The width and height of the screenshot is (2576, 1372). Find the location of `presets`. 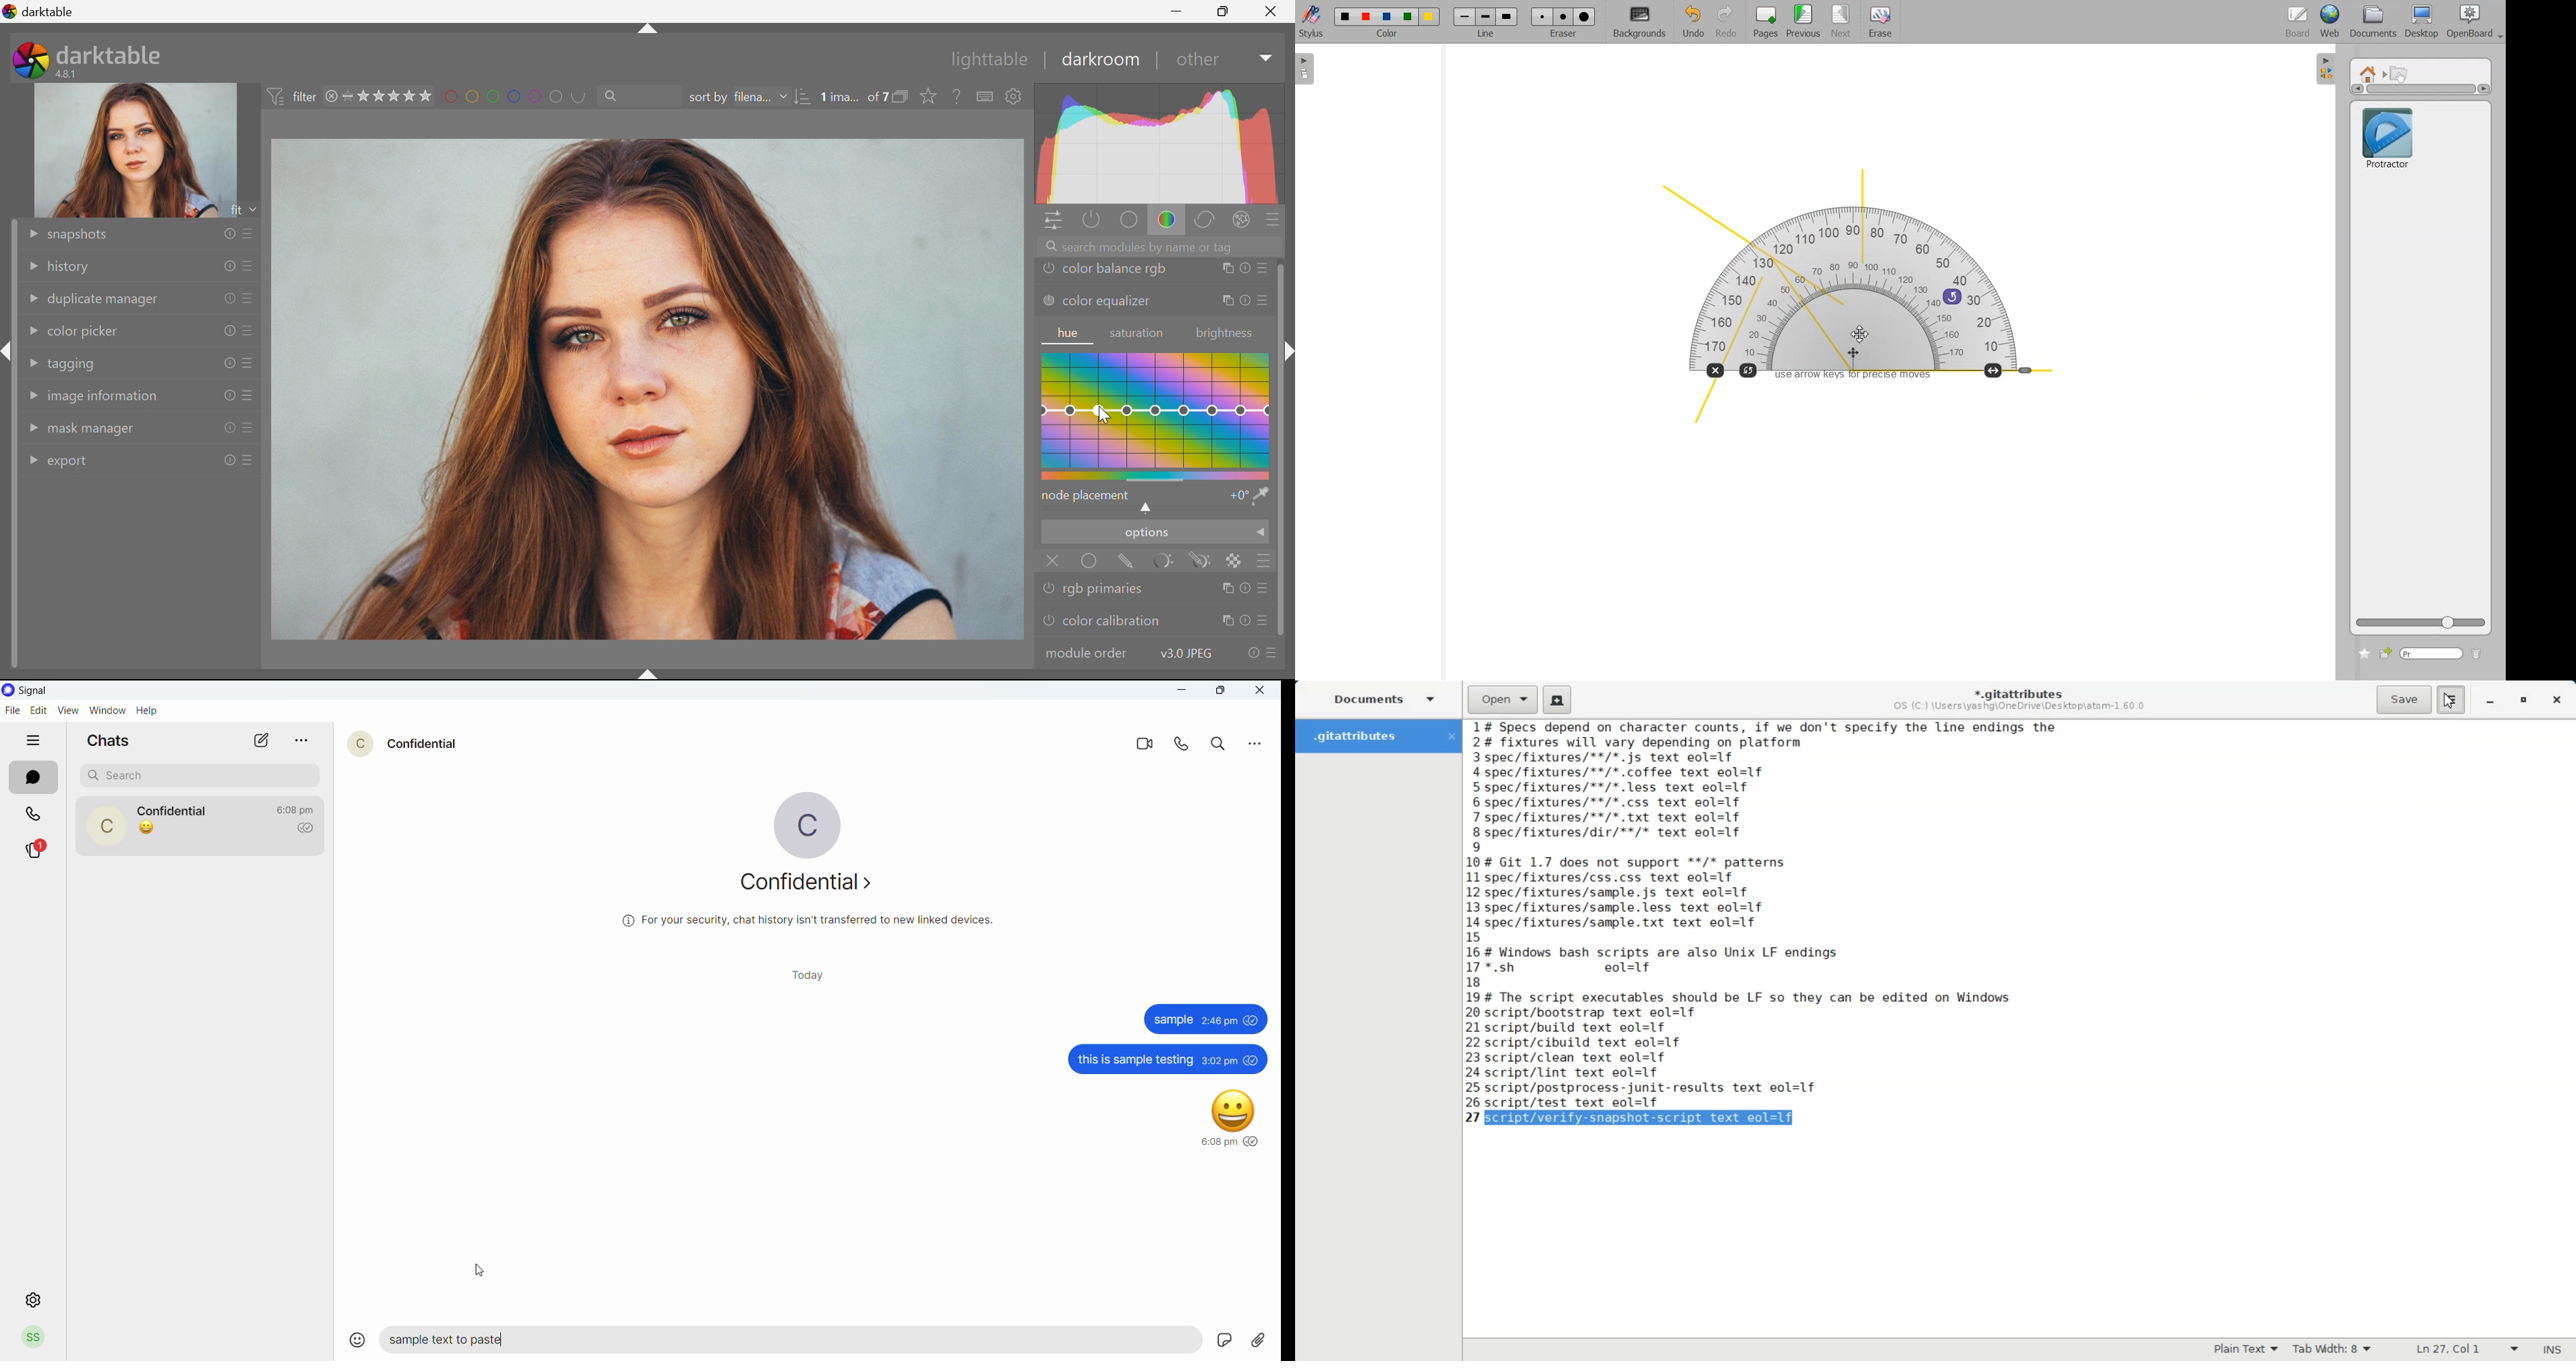

presets is located at coordinates (250, 298).